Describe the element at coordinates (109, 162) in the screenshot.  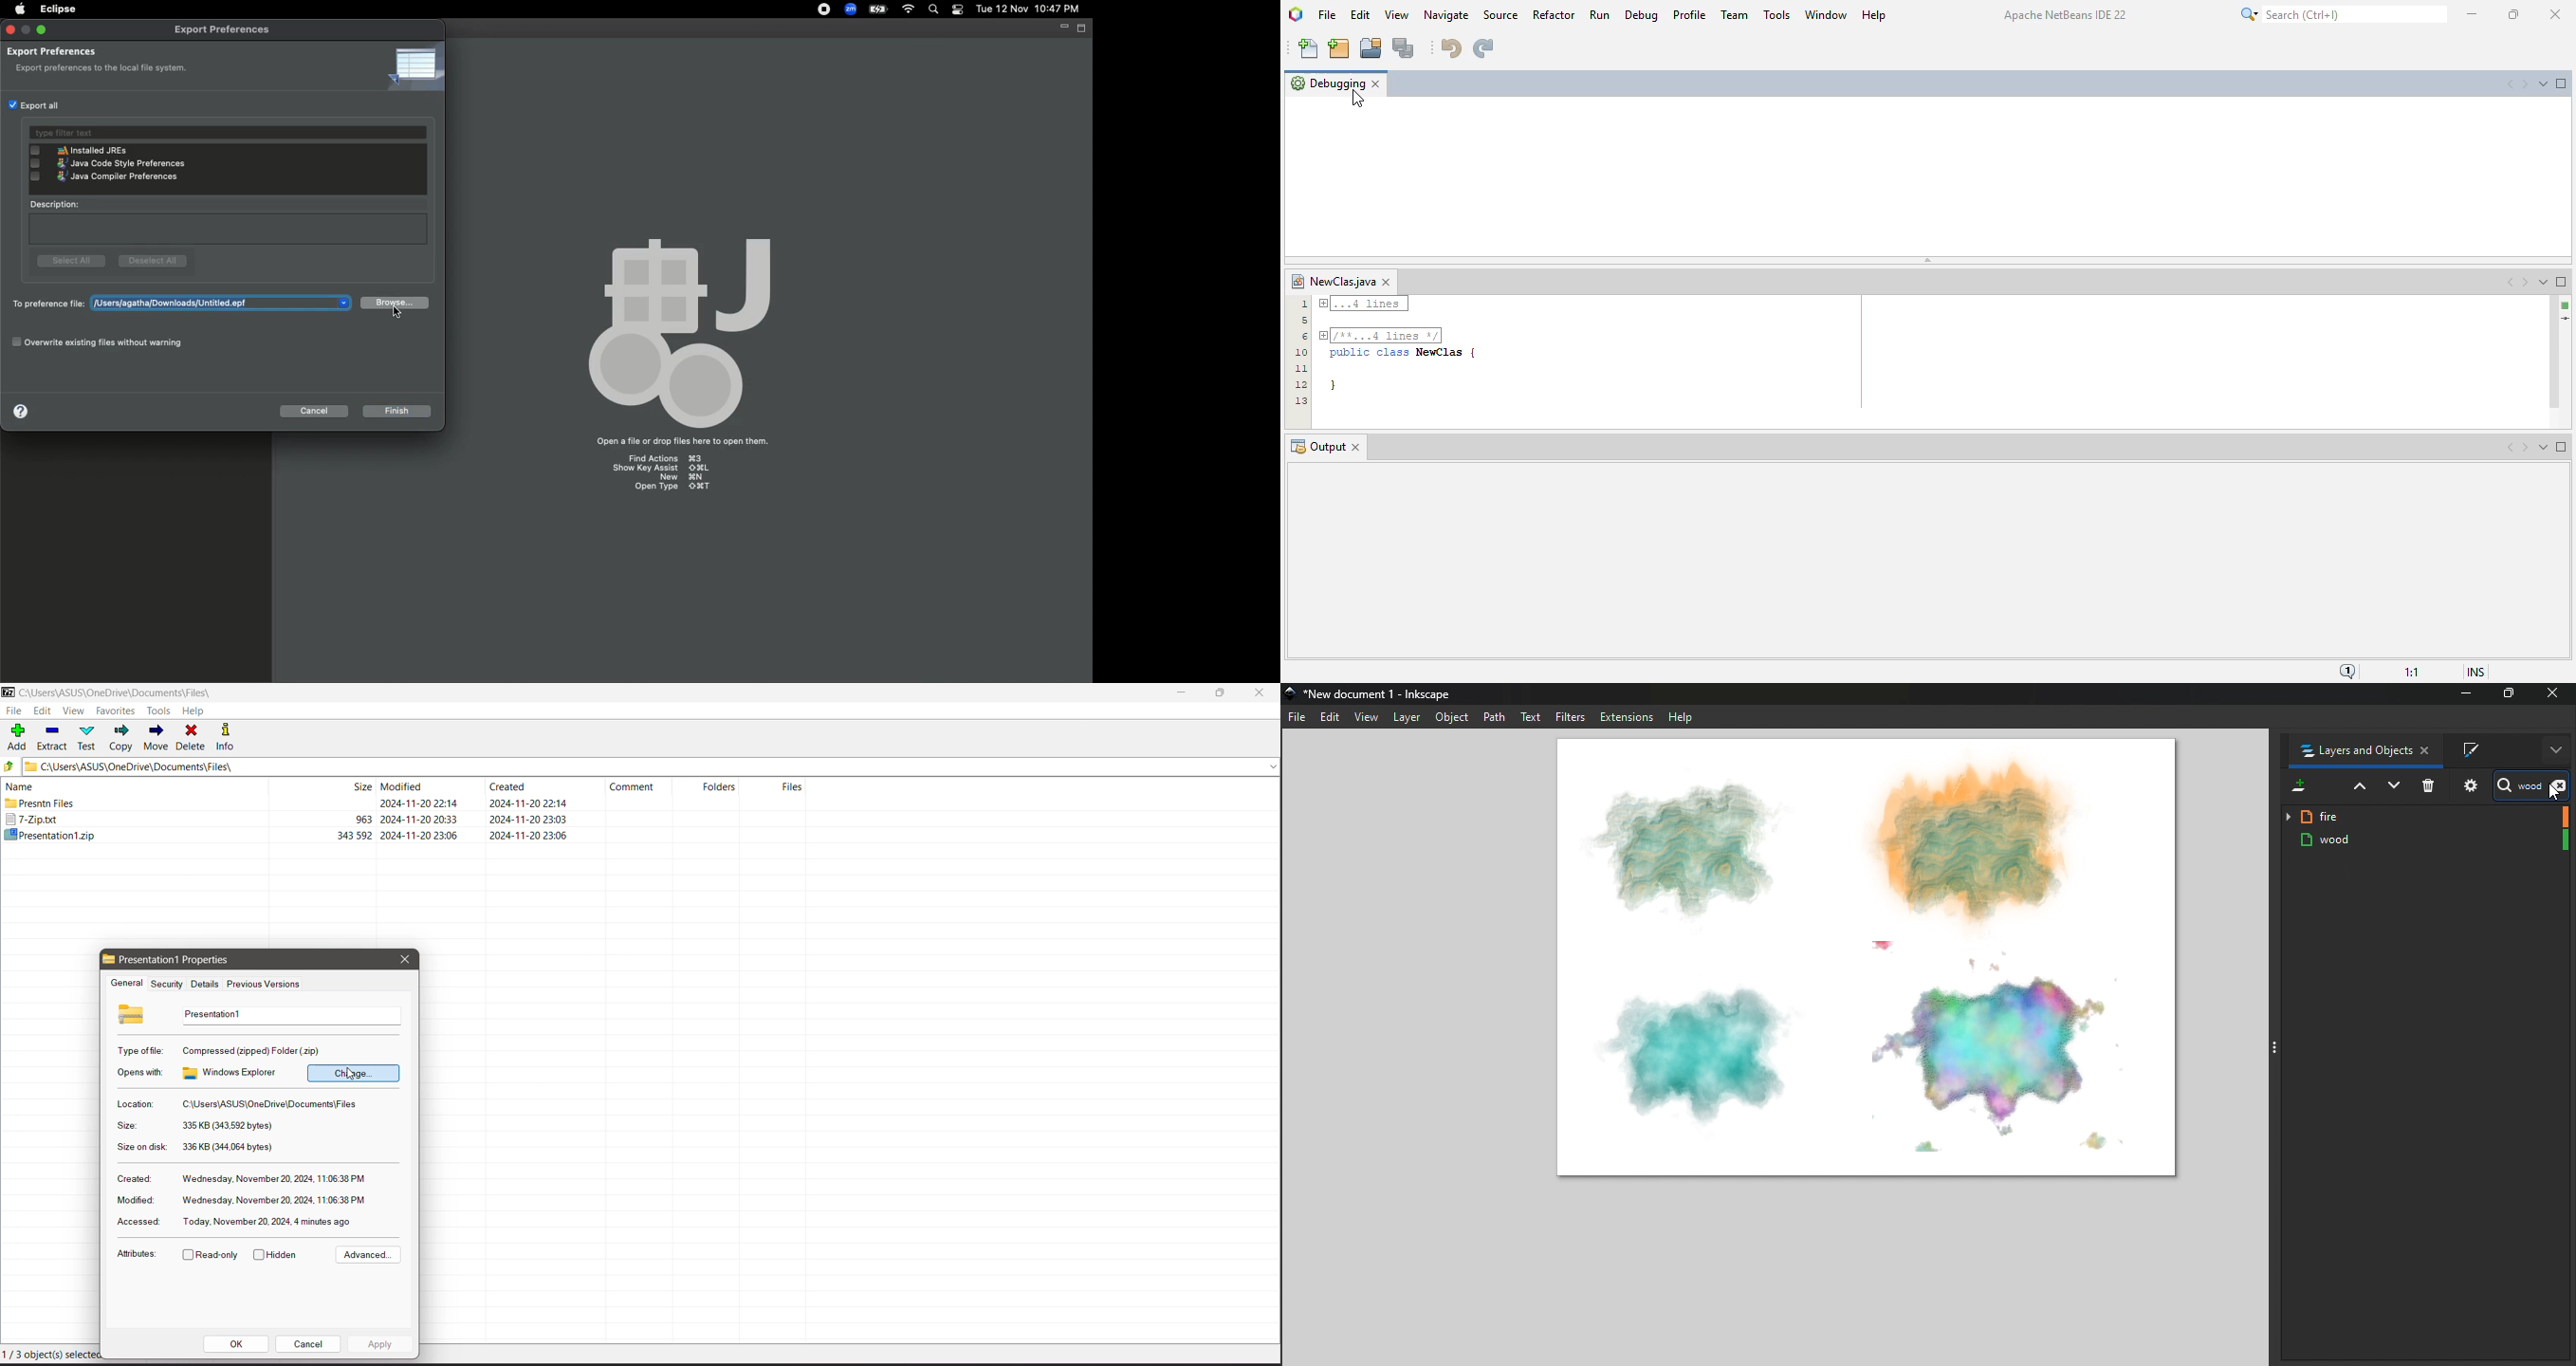
I see `java code style preferences ` at that location.